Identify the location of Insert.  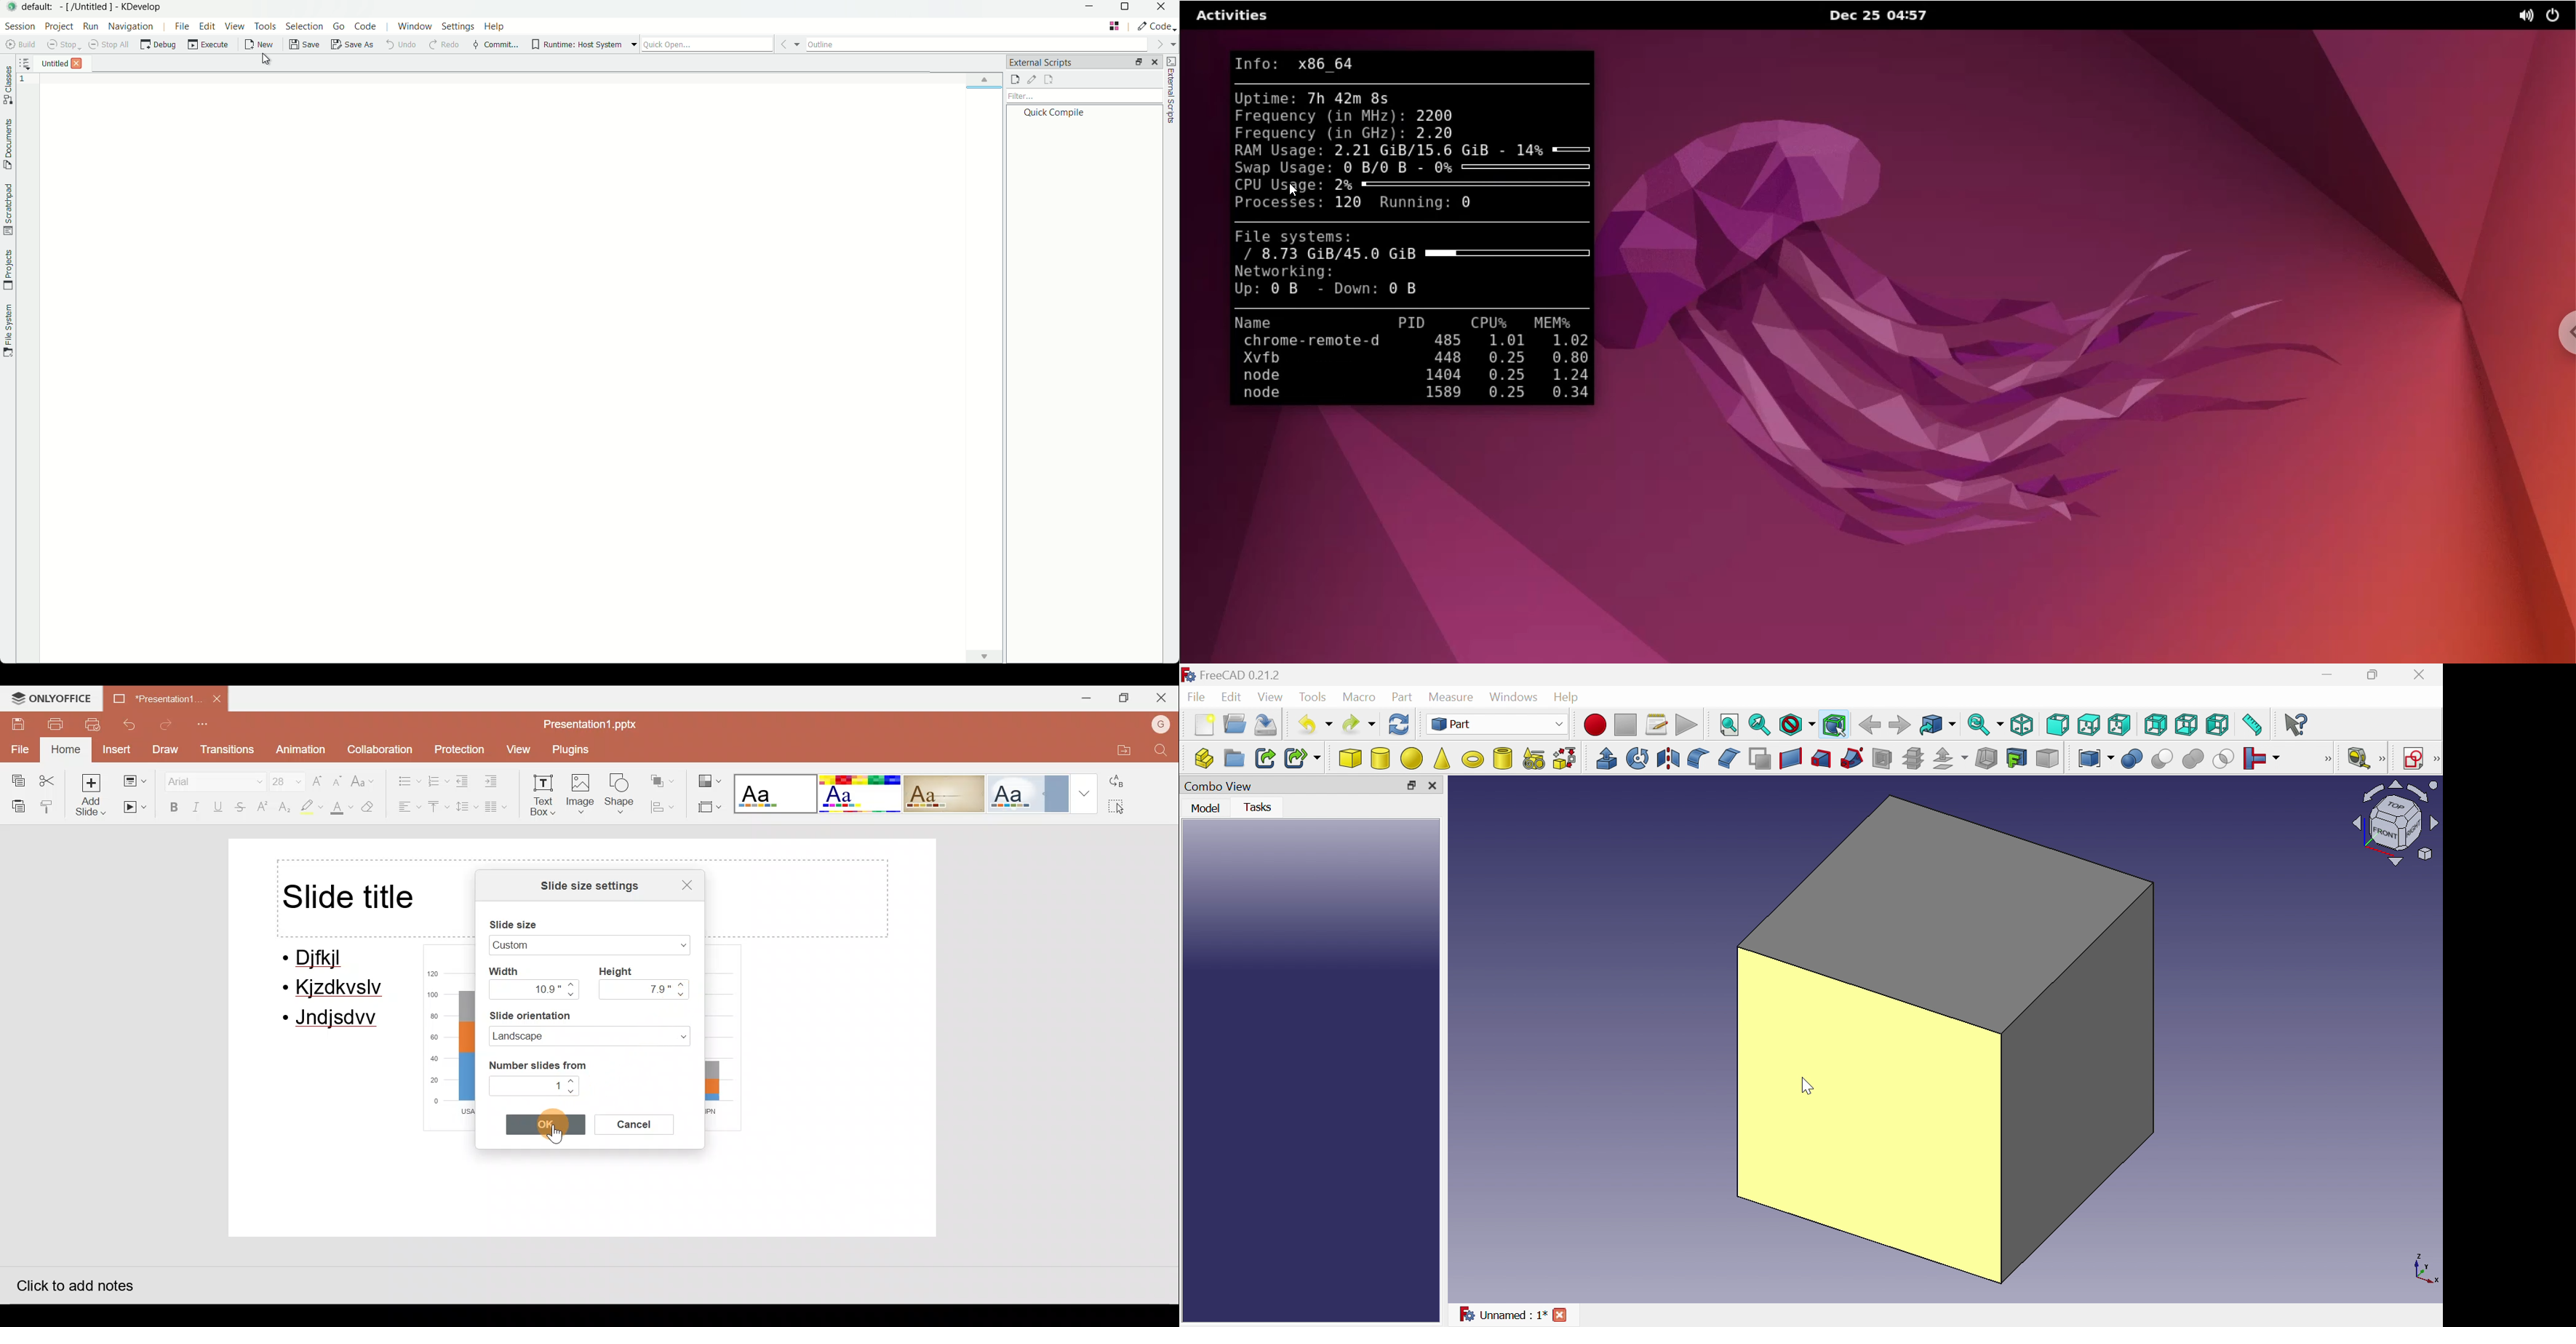
(115, 749).